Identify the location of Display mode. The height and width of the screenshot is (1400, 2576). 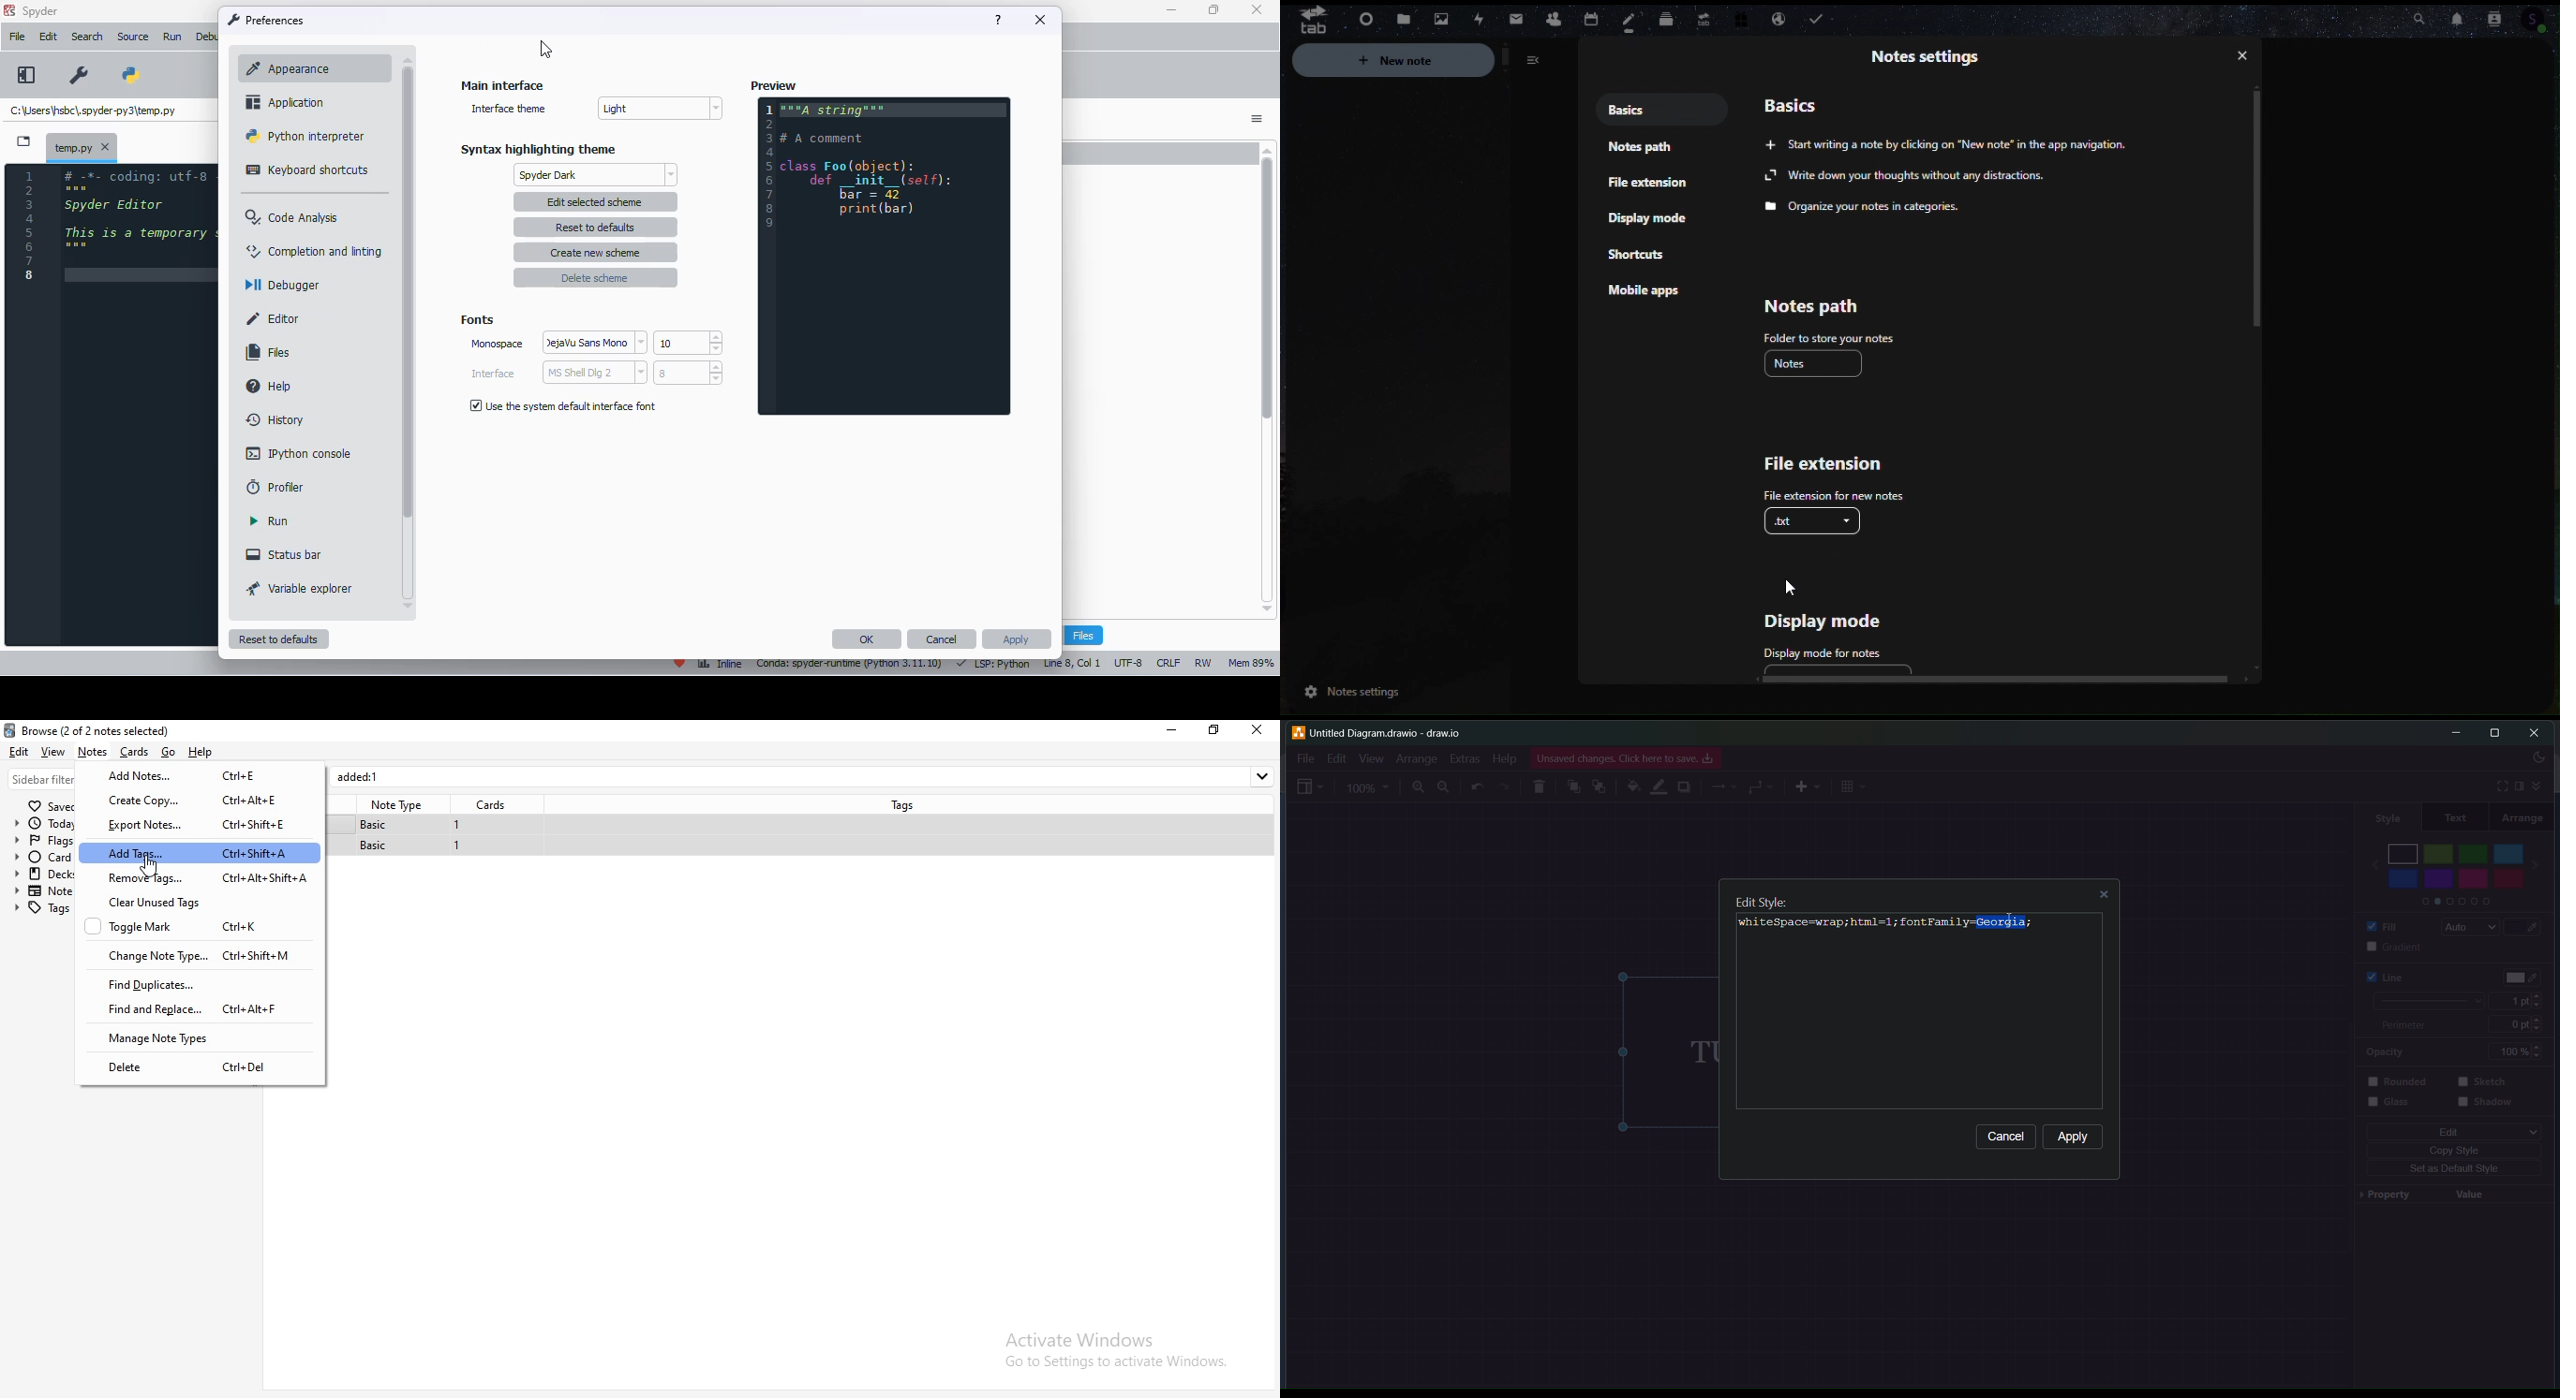
(1835, 620).